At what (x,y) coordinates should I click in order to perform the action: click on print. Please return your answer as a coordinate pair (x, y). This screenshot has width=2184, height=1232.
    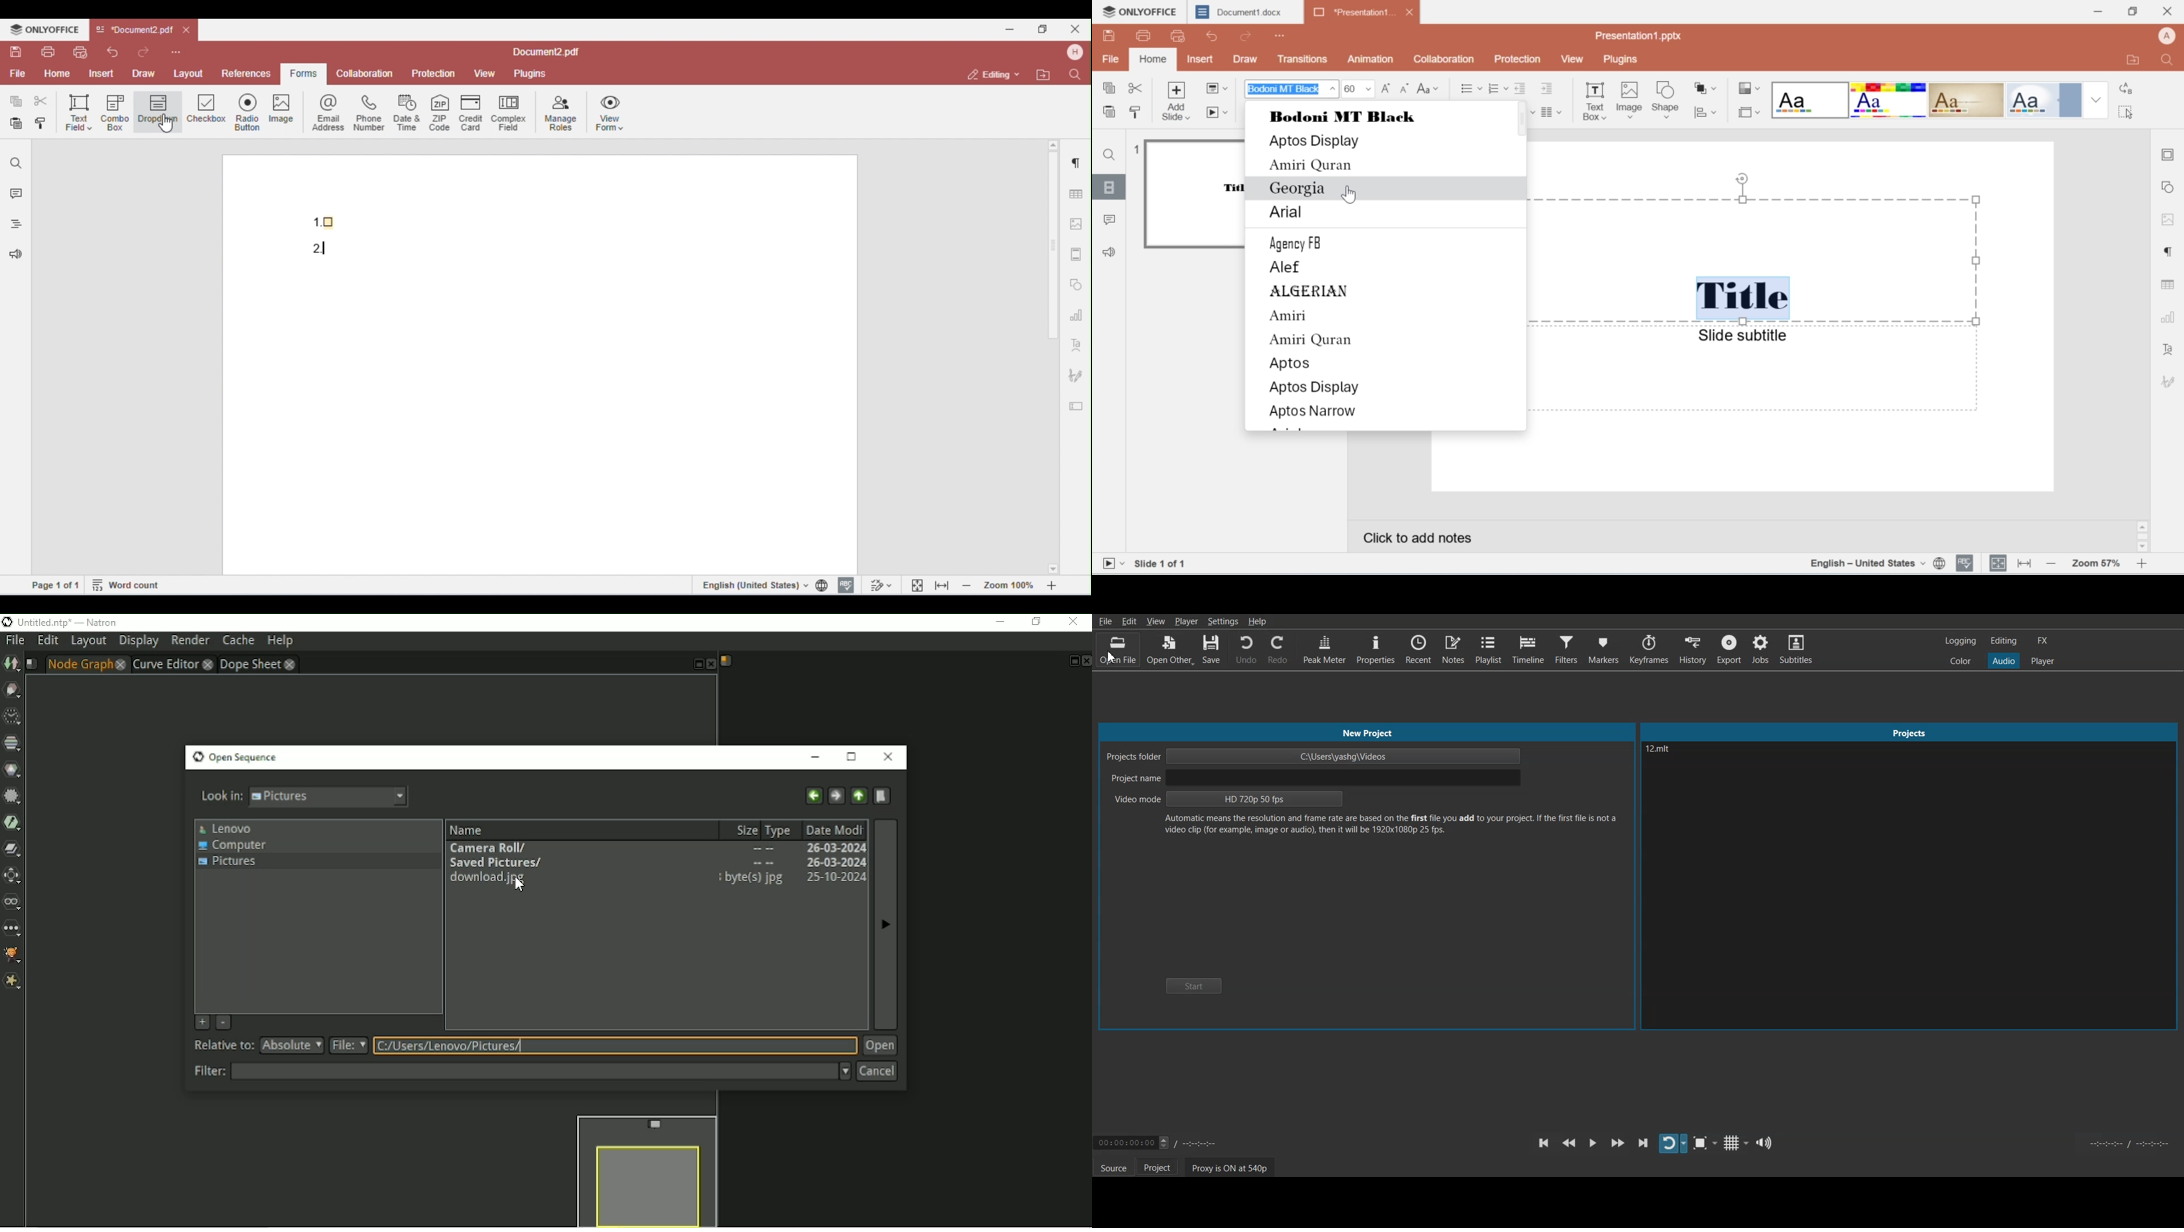
    Looking at the image, I should click on (1146, 37).